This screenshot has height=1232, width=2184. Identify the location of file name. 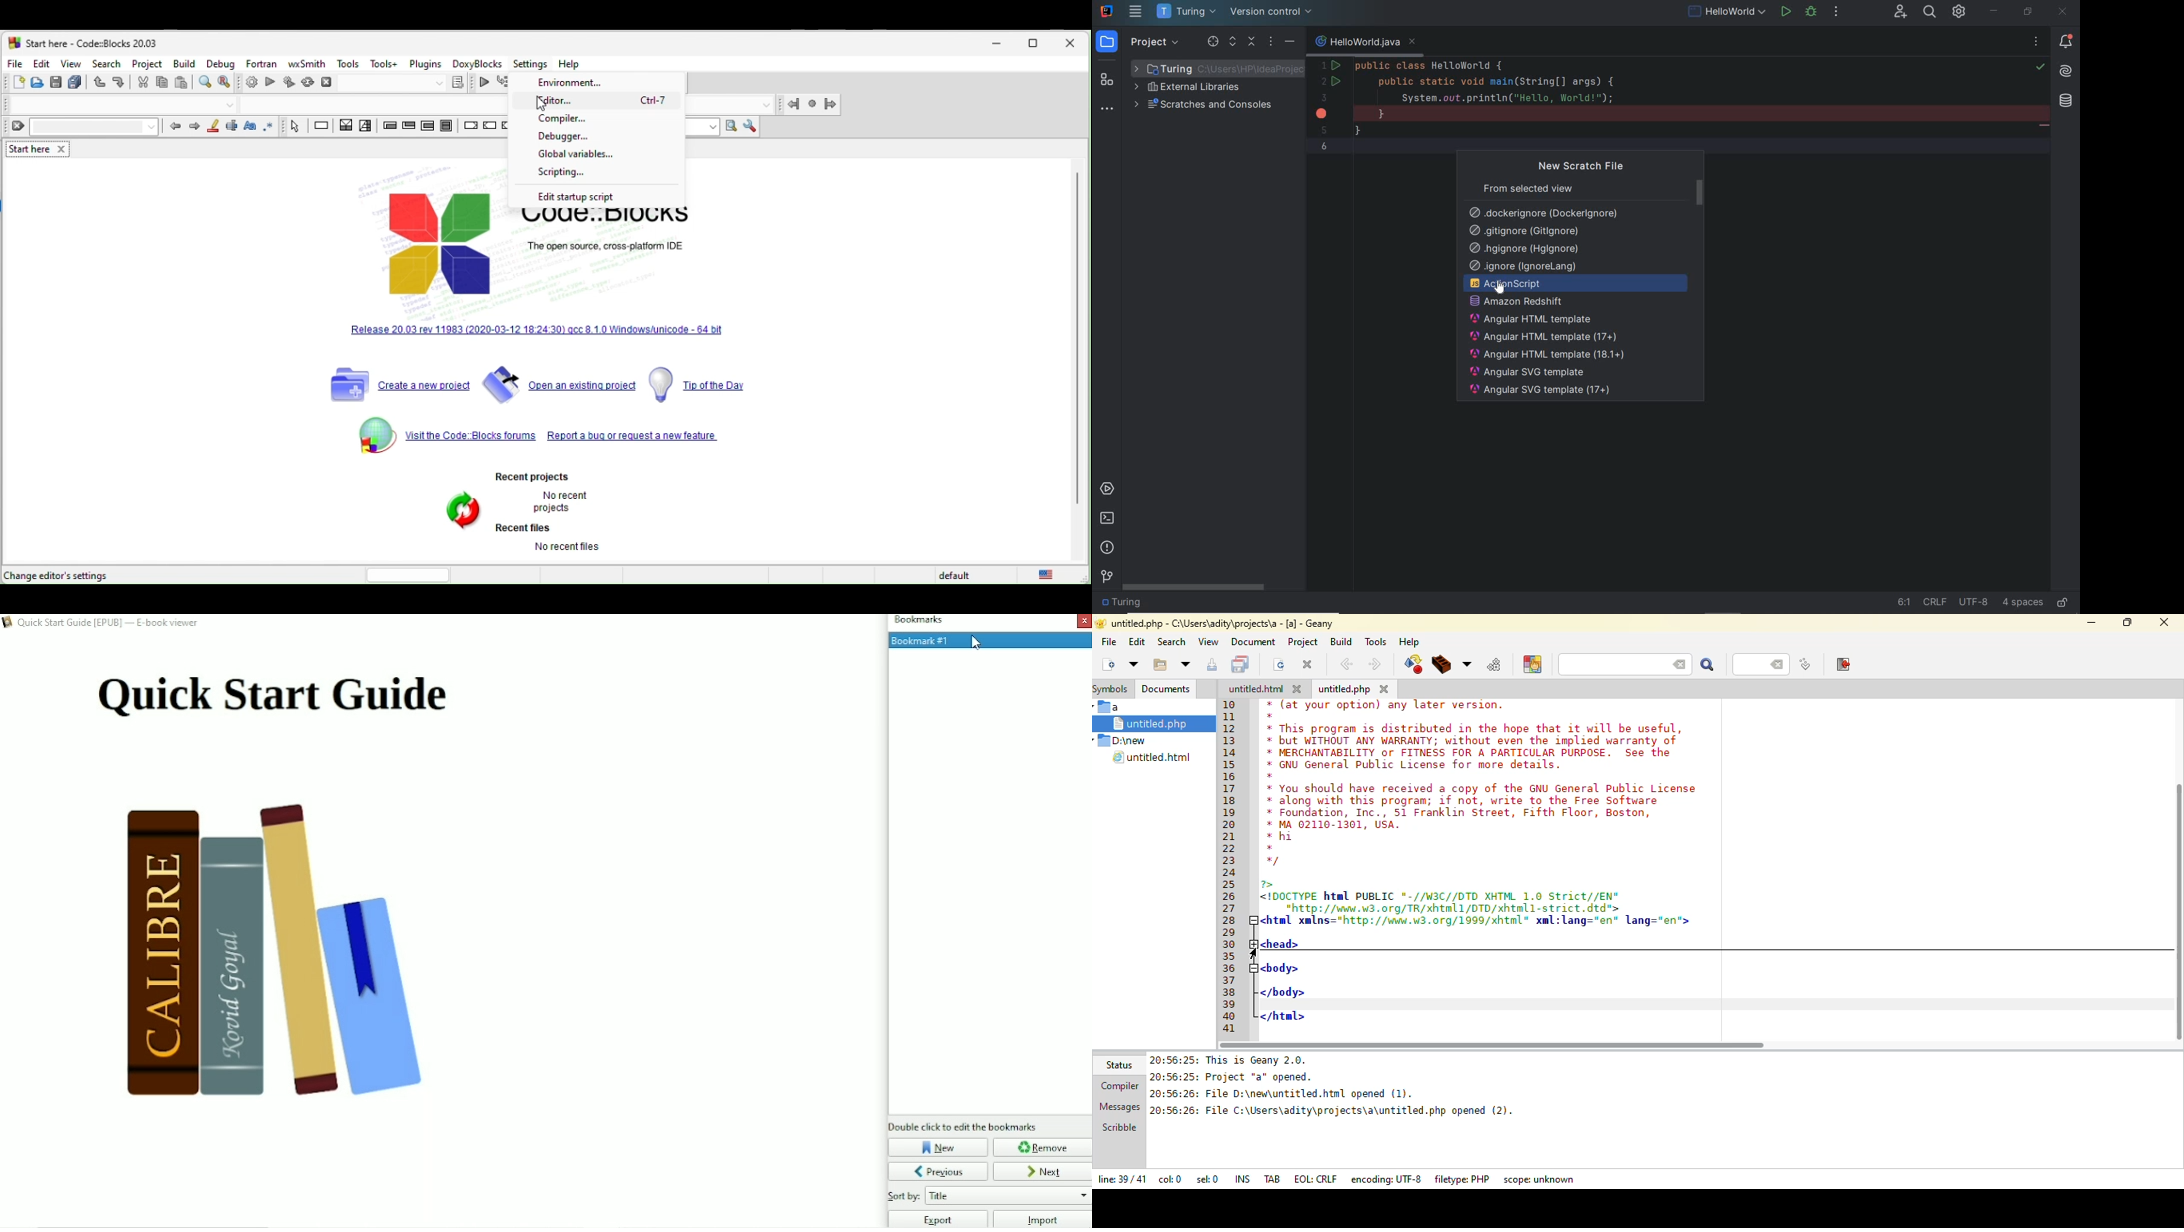
(1357, 42).